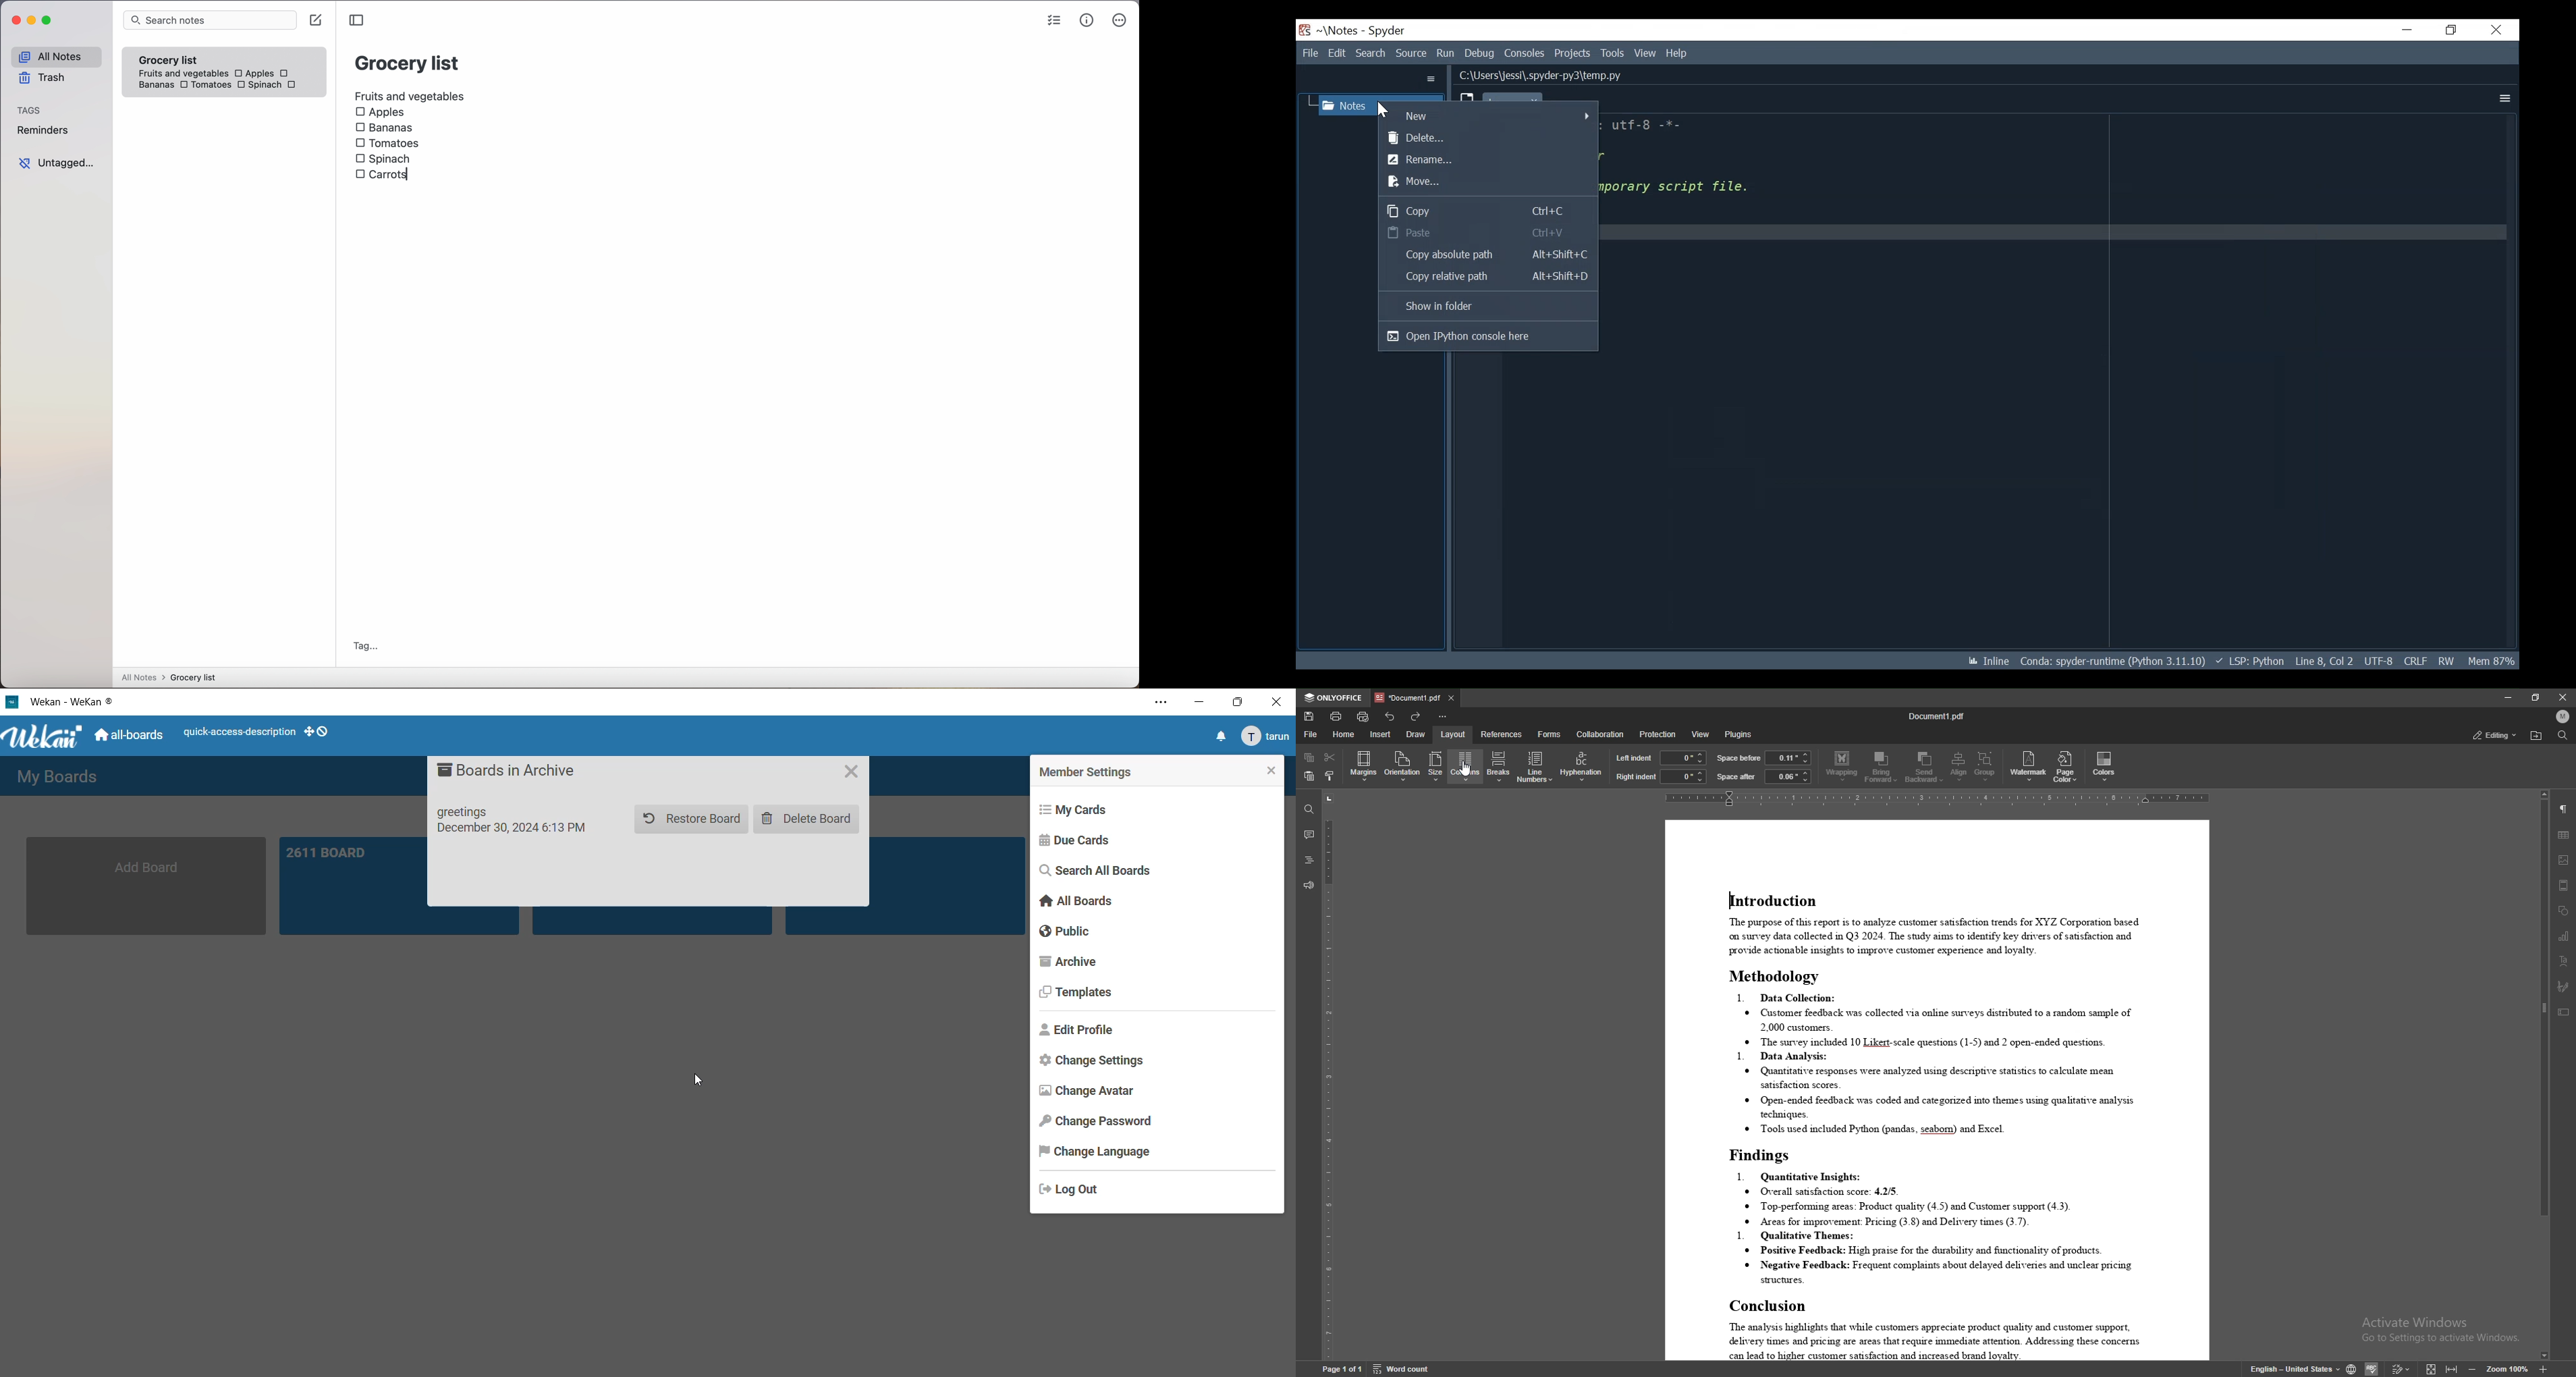 The width and height of the screenshot is (2576, 1400). What do you see at coordinates (1101, 1122) in the screenshot?
I see `change password` at bounding box center [1101, 1122].